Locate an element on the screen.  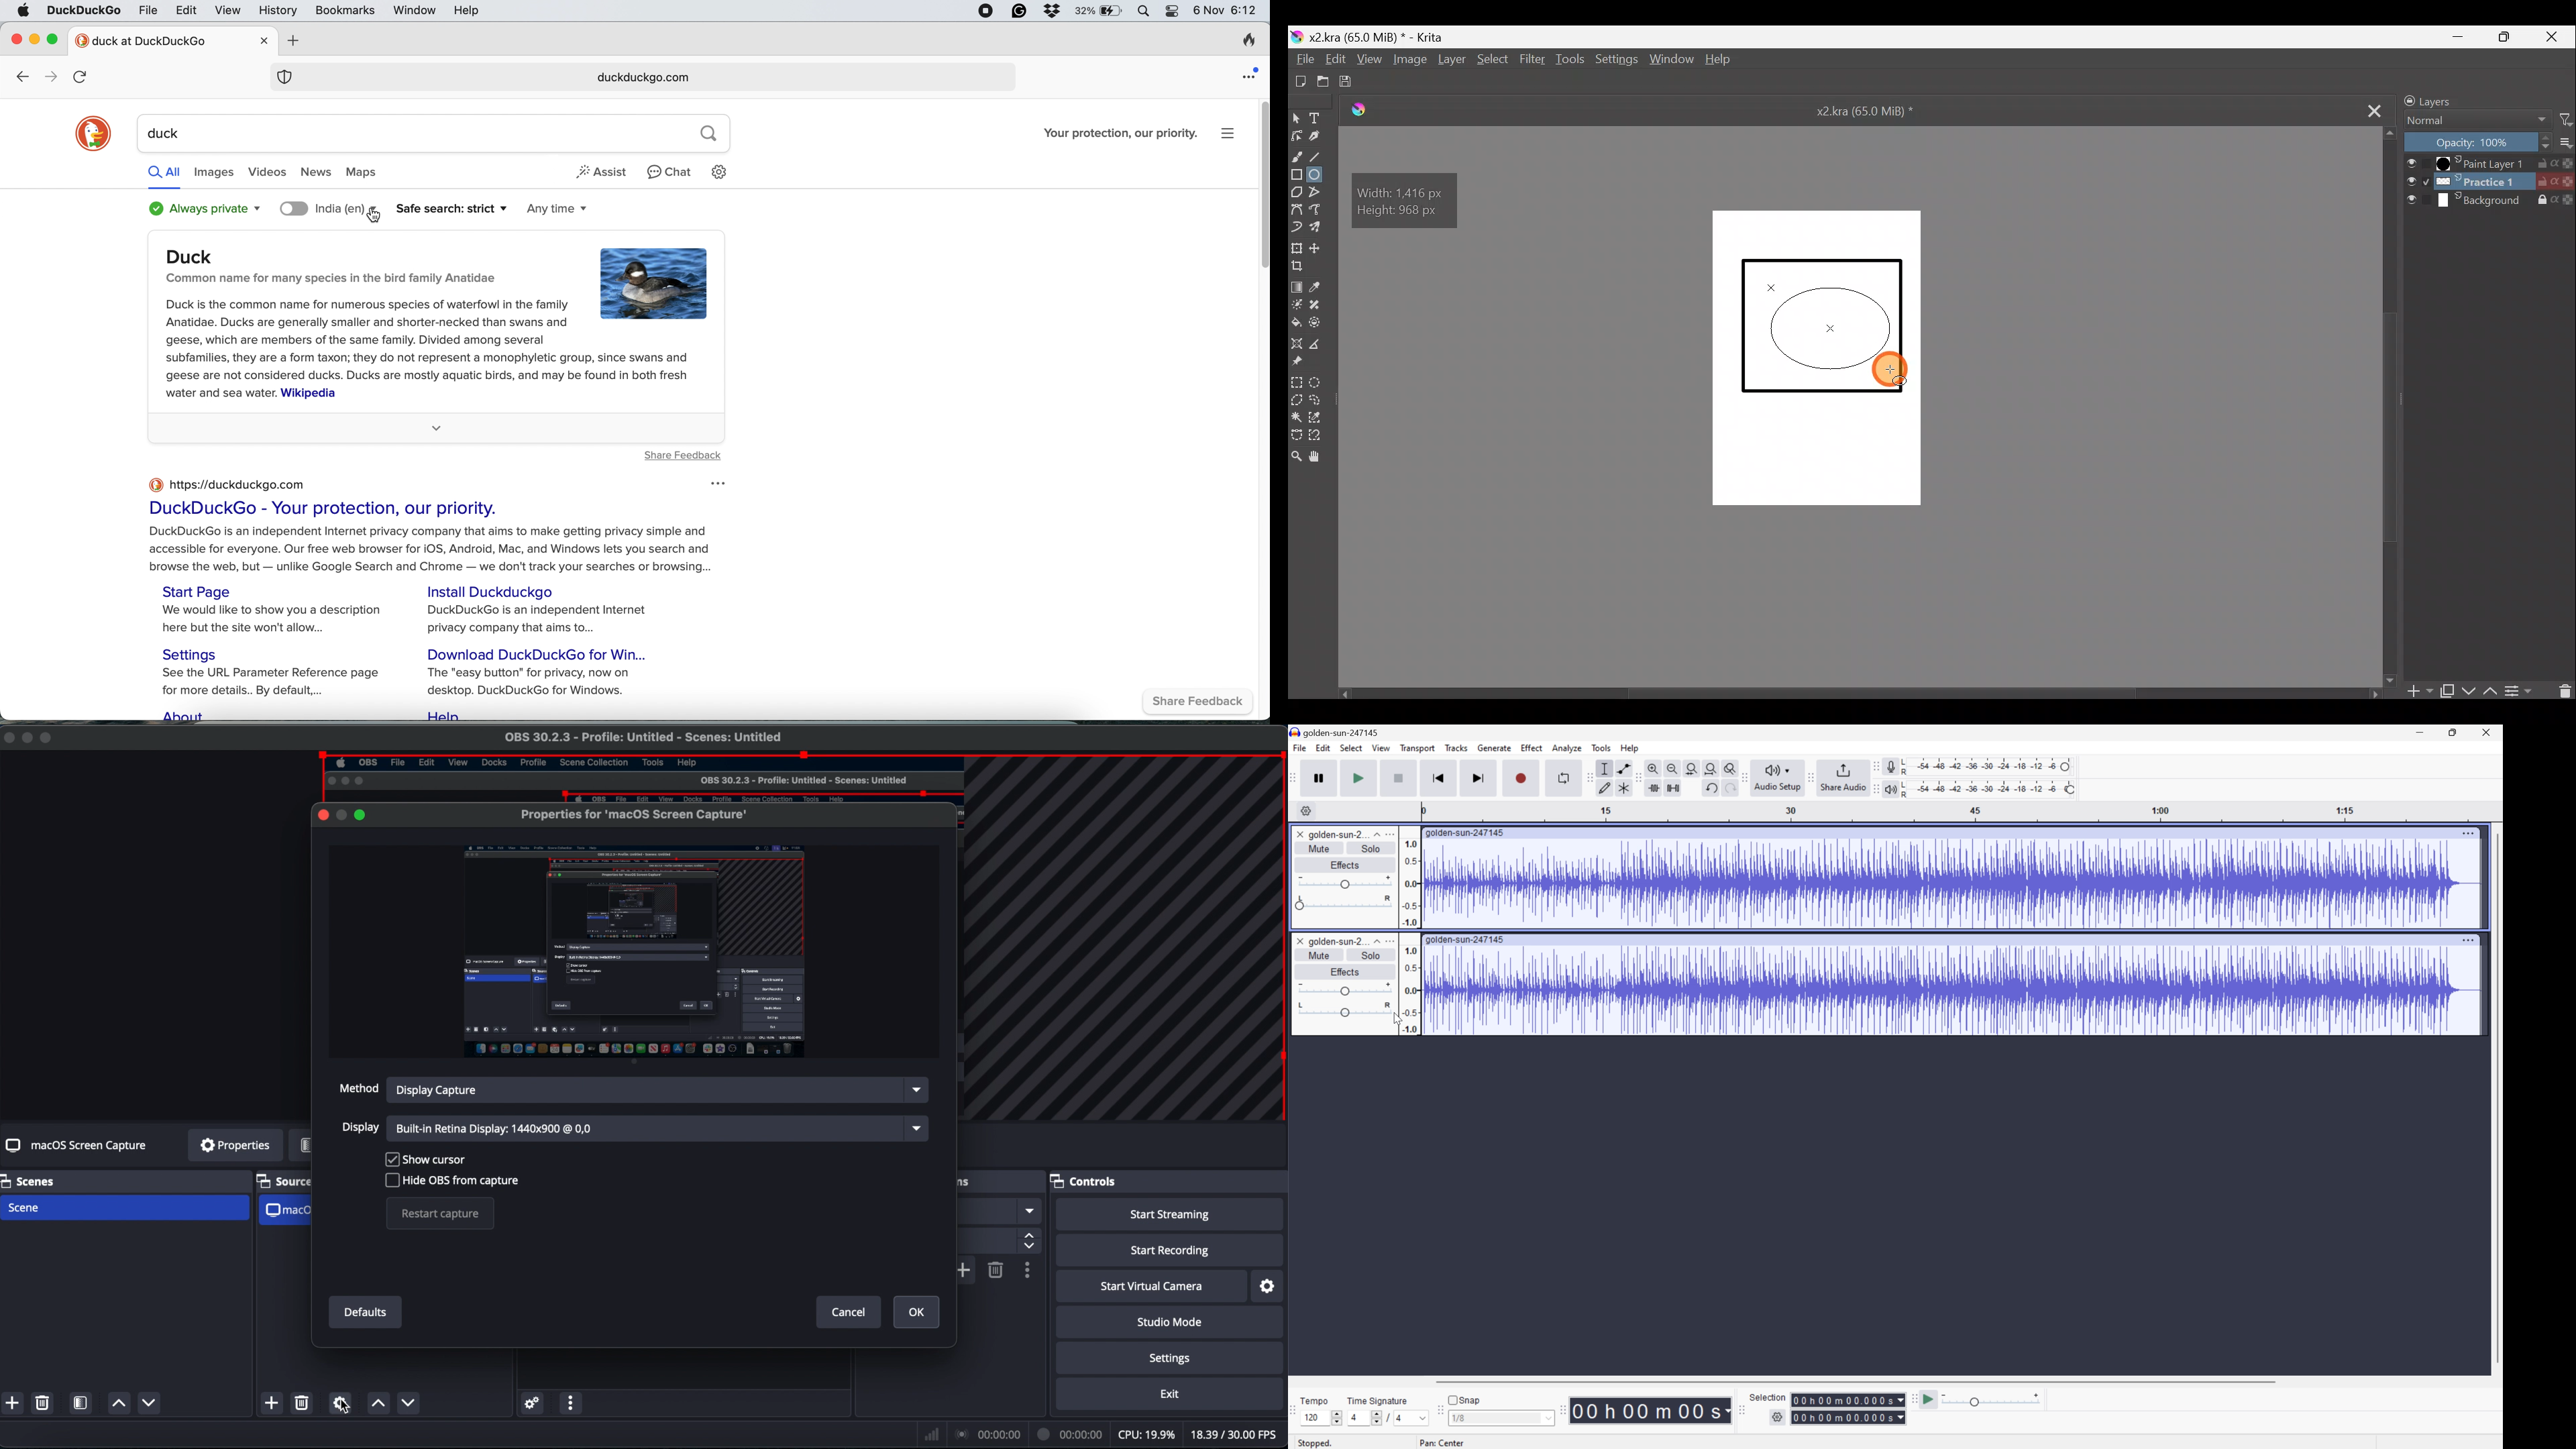
recording elapsed time is located at coordinates (1071, 1434).